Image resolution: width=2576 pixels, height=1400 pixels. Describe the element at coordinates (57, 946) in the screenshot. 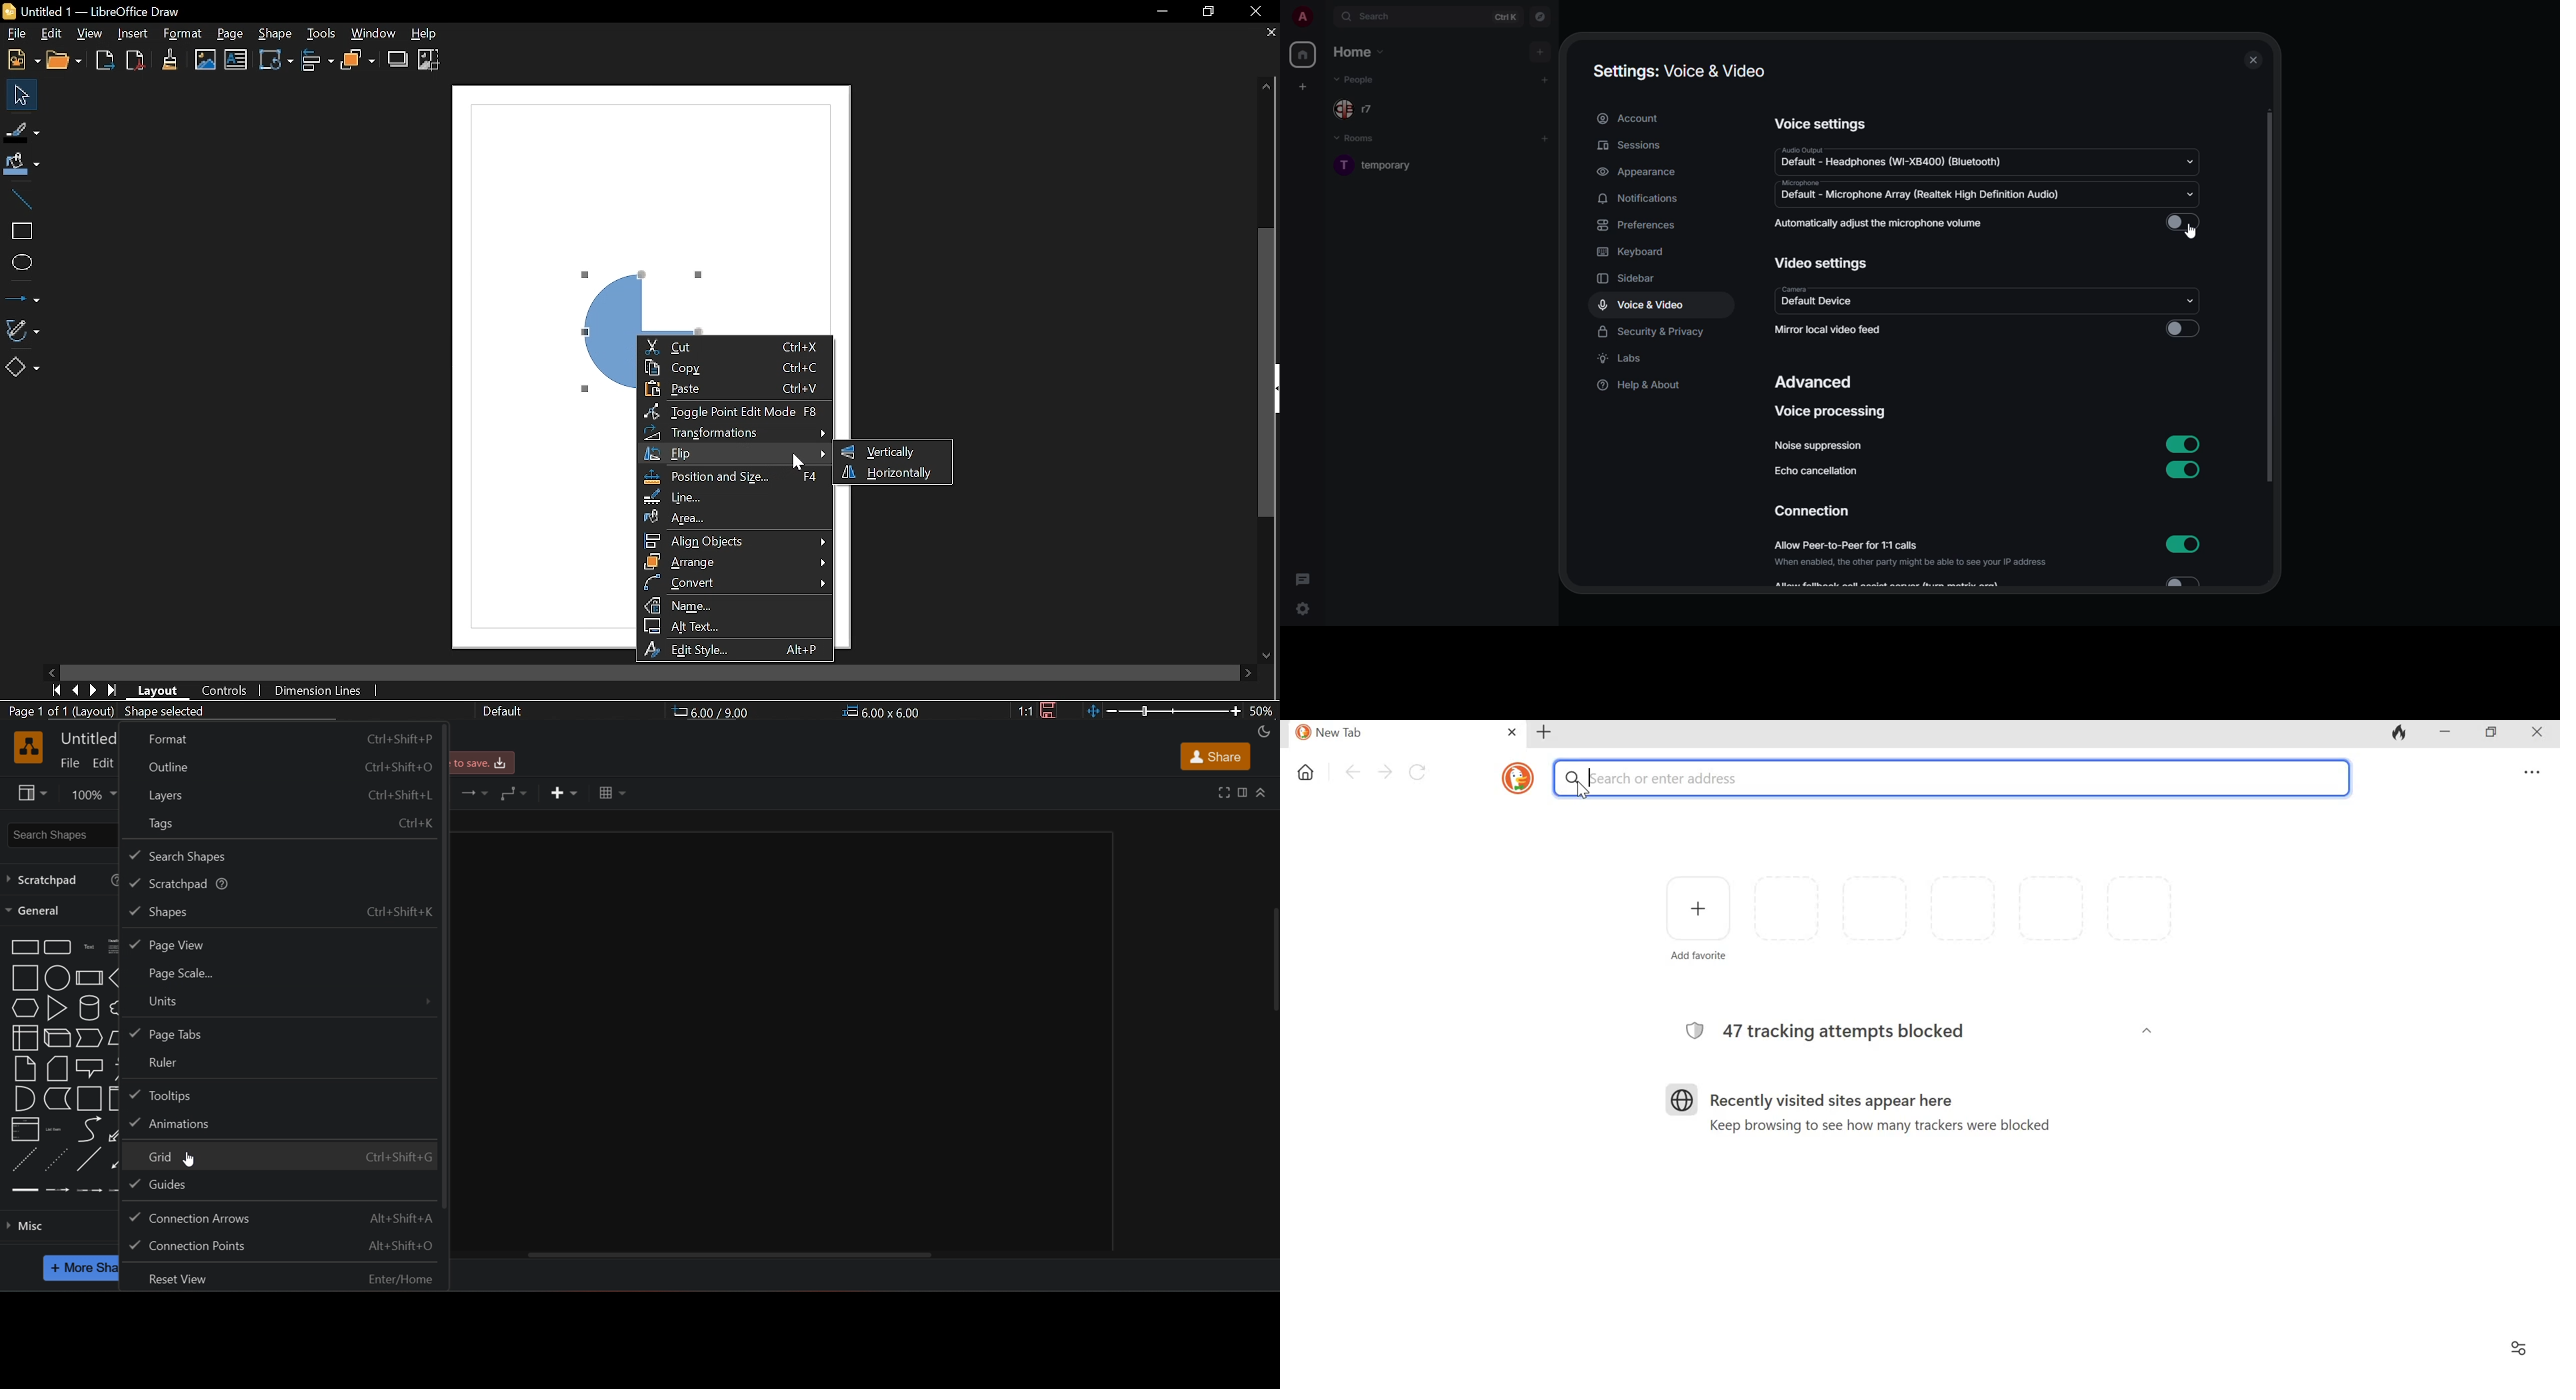

I see `rounded rectangle` at that location.